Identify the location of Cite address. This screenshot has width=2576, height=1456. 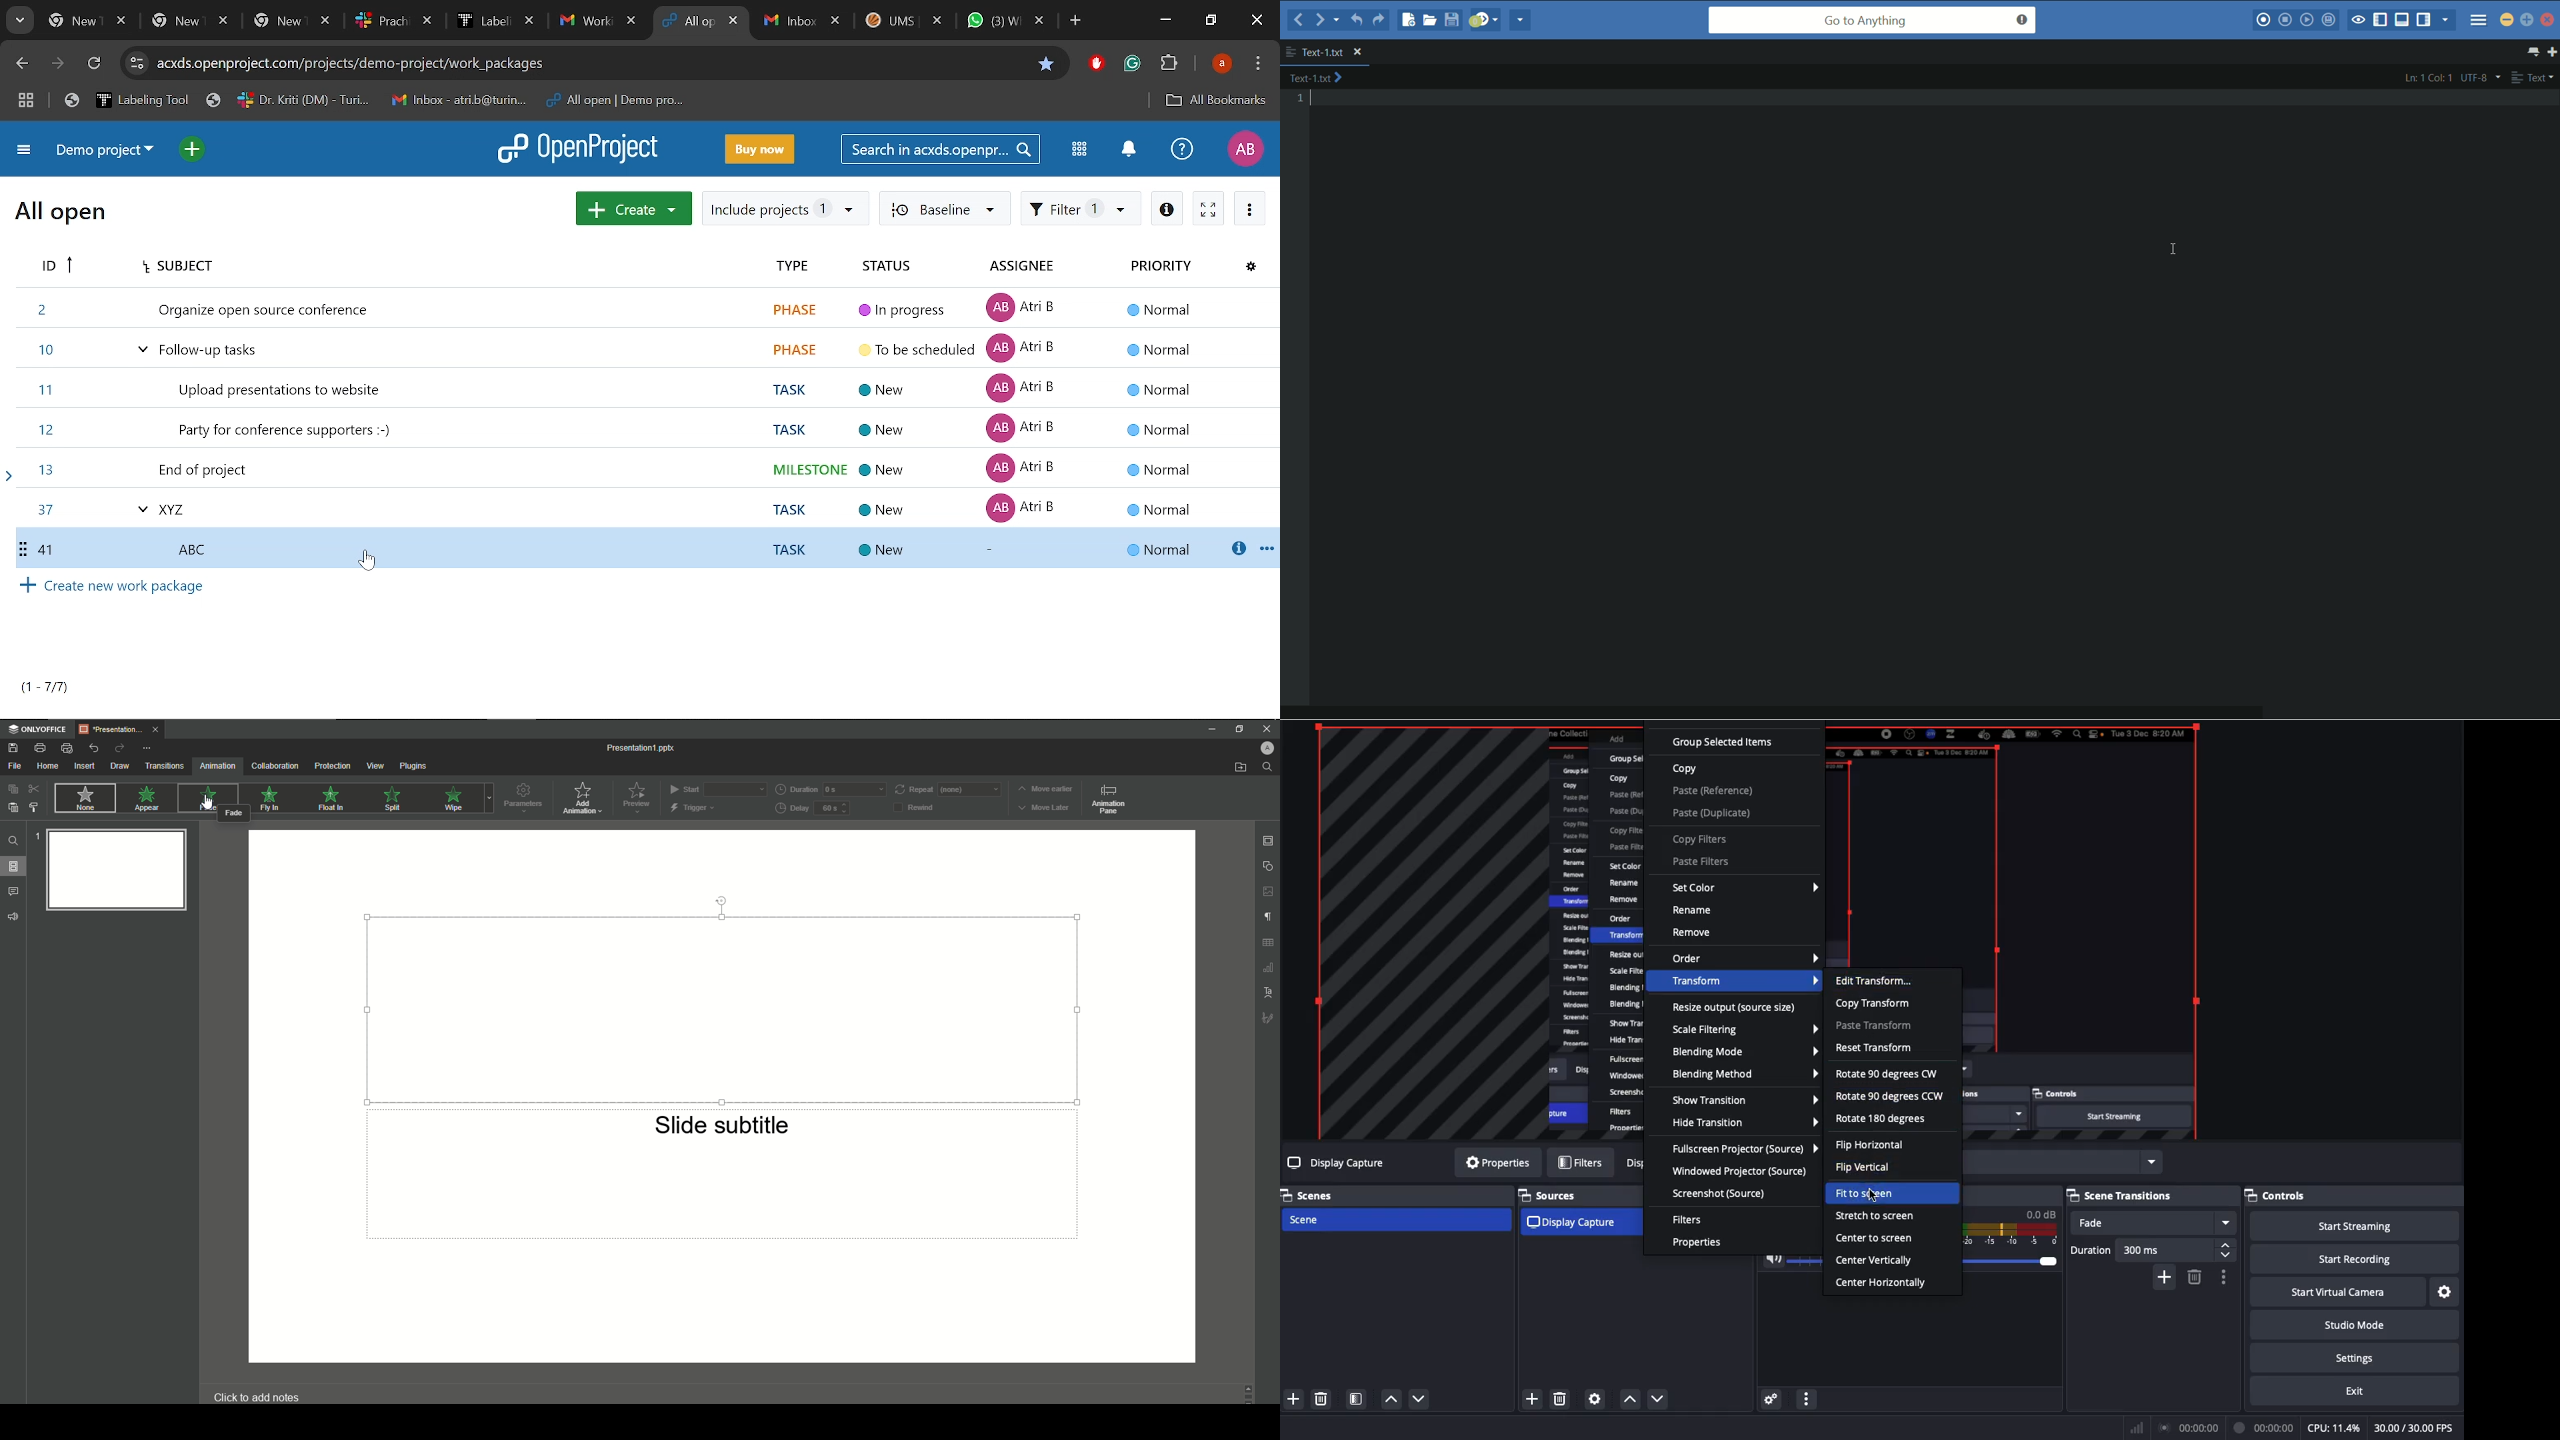
(358, 64).